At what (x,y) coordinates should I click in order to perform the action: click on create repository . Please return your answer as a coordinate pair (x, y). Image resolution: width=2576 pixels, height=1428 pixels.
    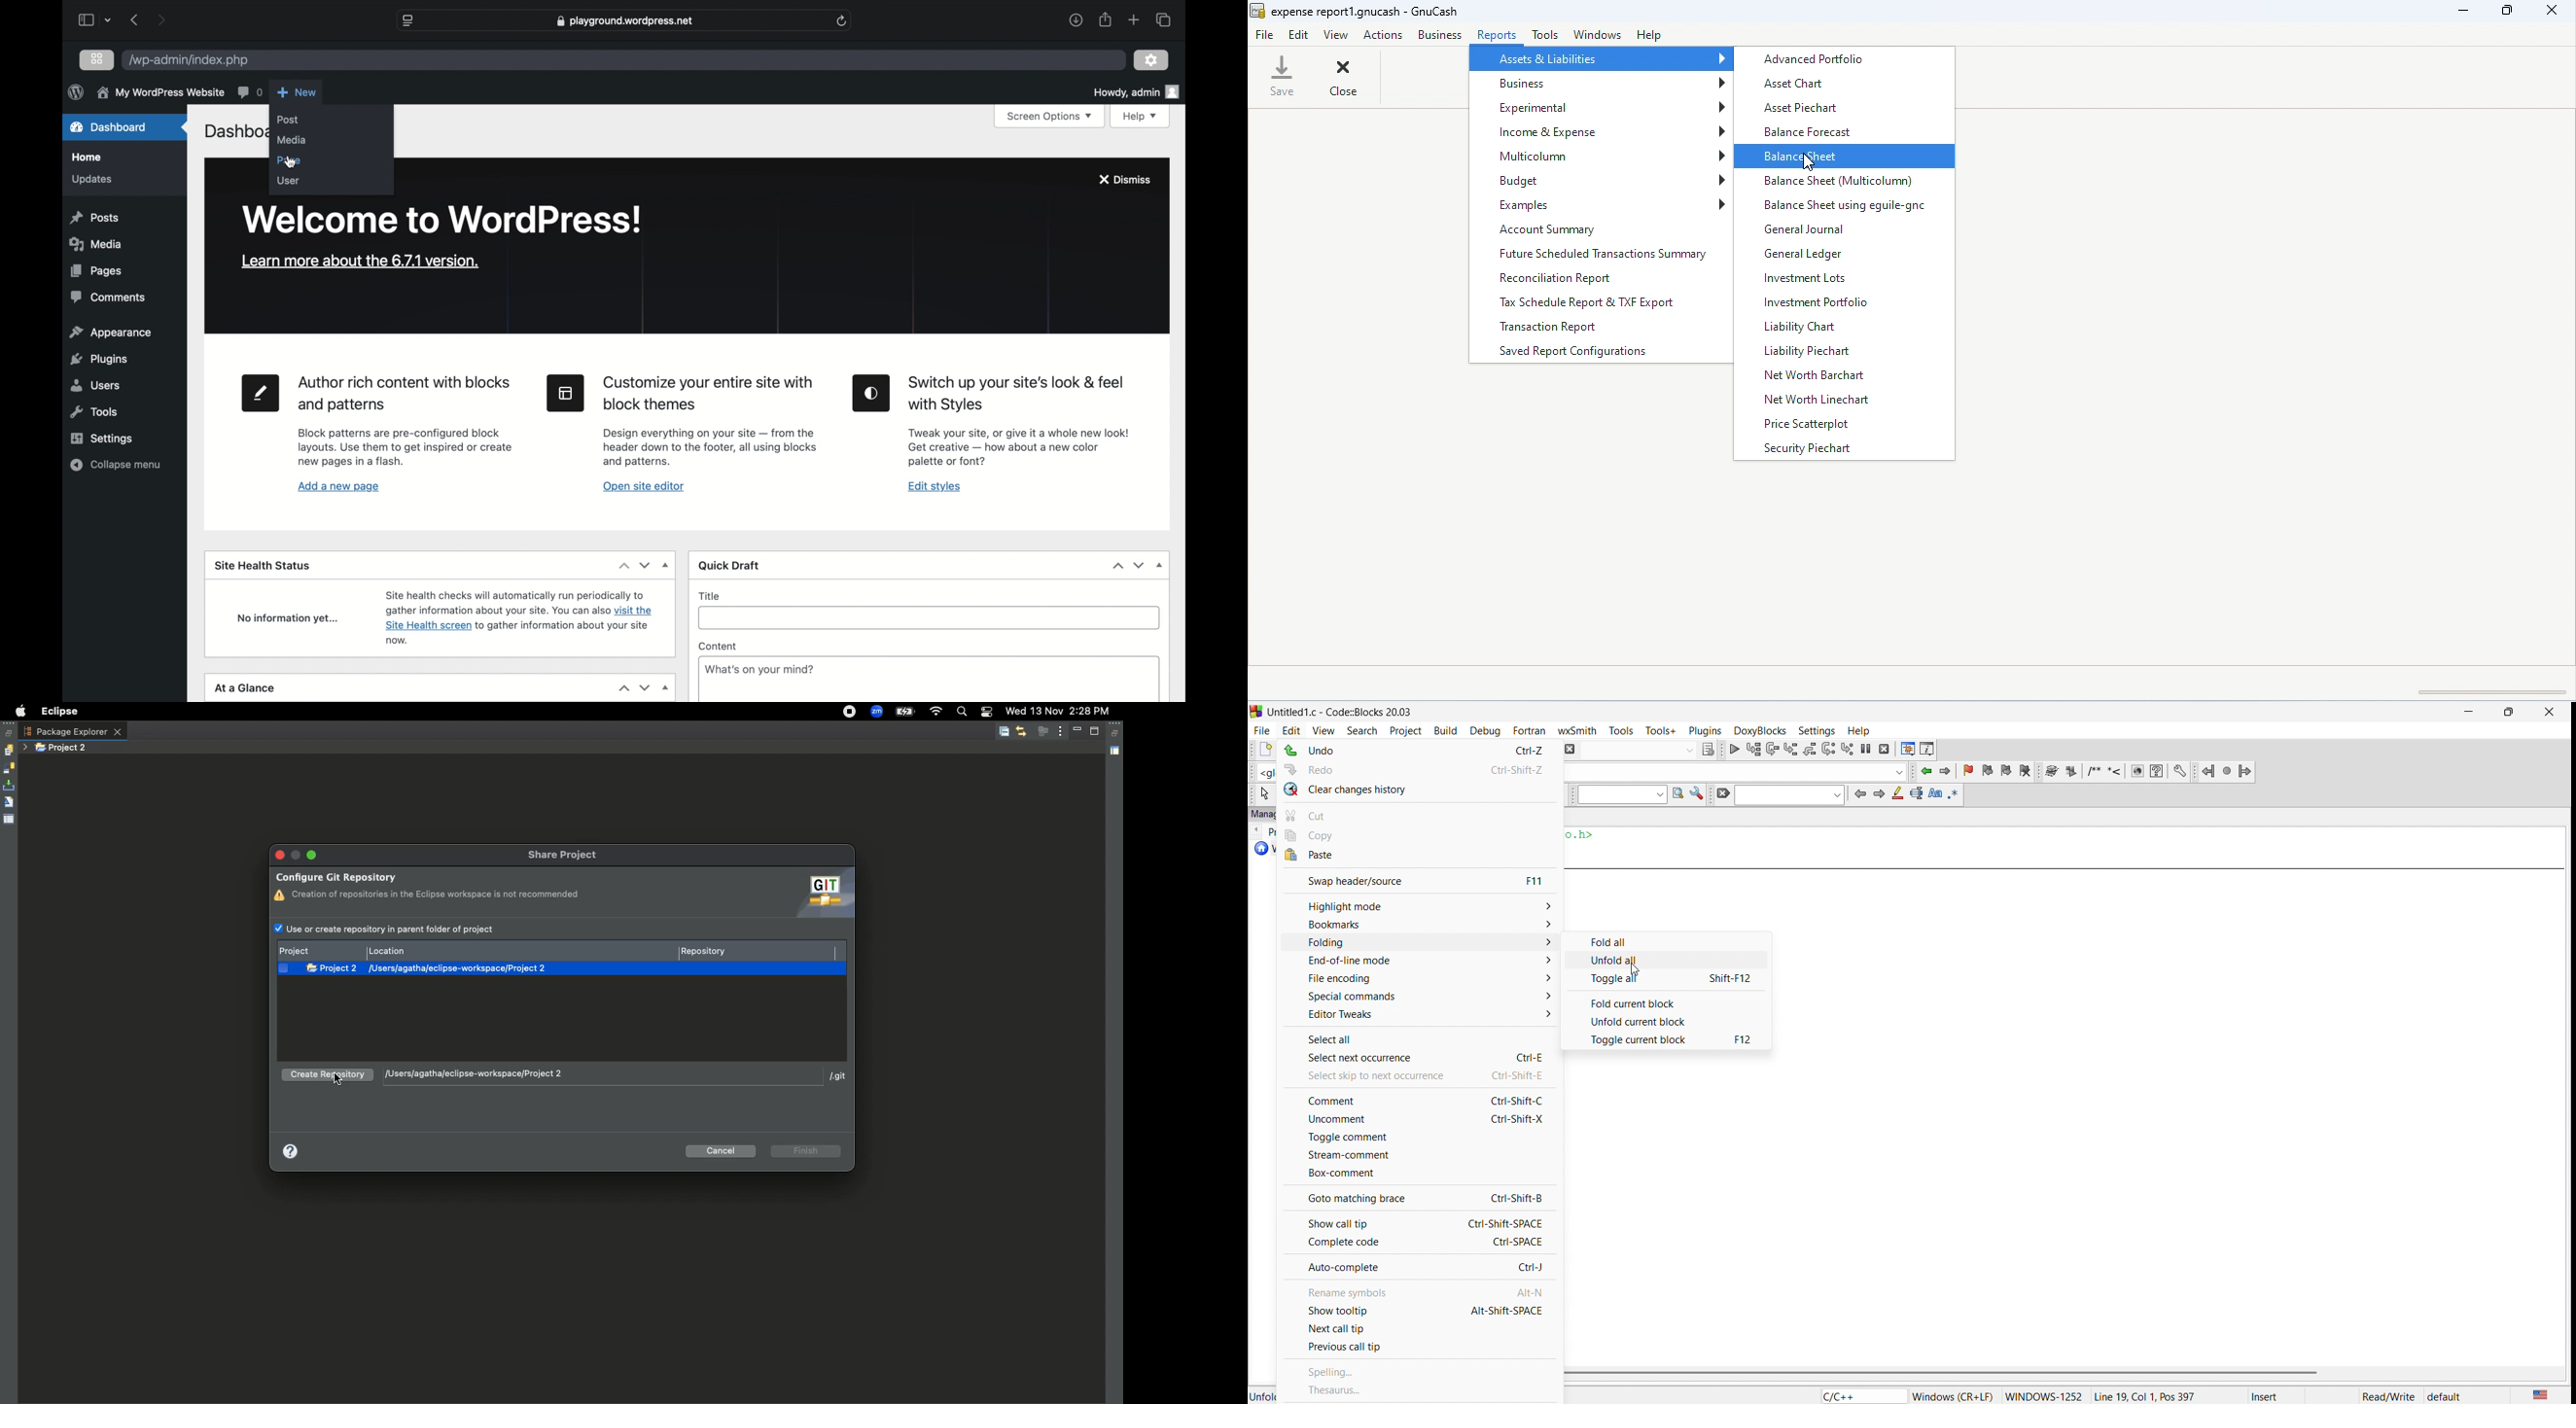
    Looking at the image, I should click on (325, 1078).